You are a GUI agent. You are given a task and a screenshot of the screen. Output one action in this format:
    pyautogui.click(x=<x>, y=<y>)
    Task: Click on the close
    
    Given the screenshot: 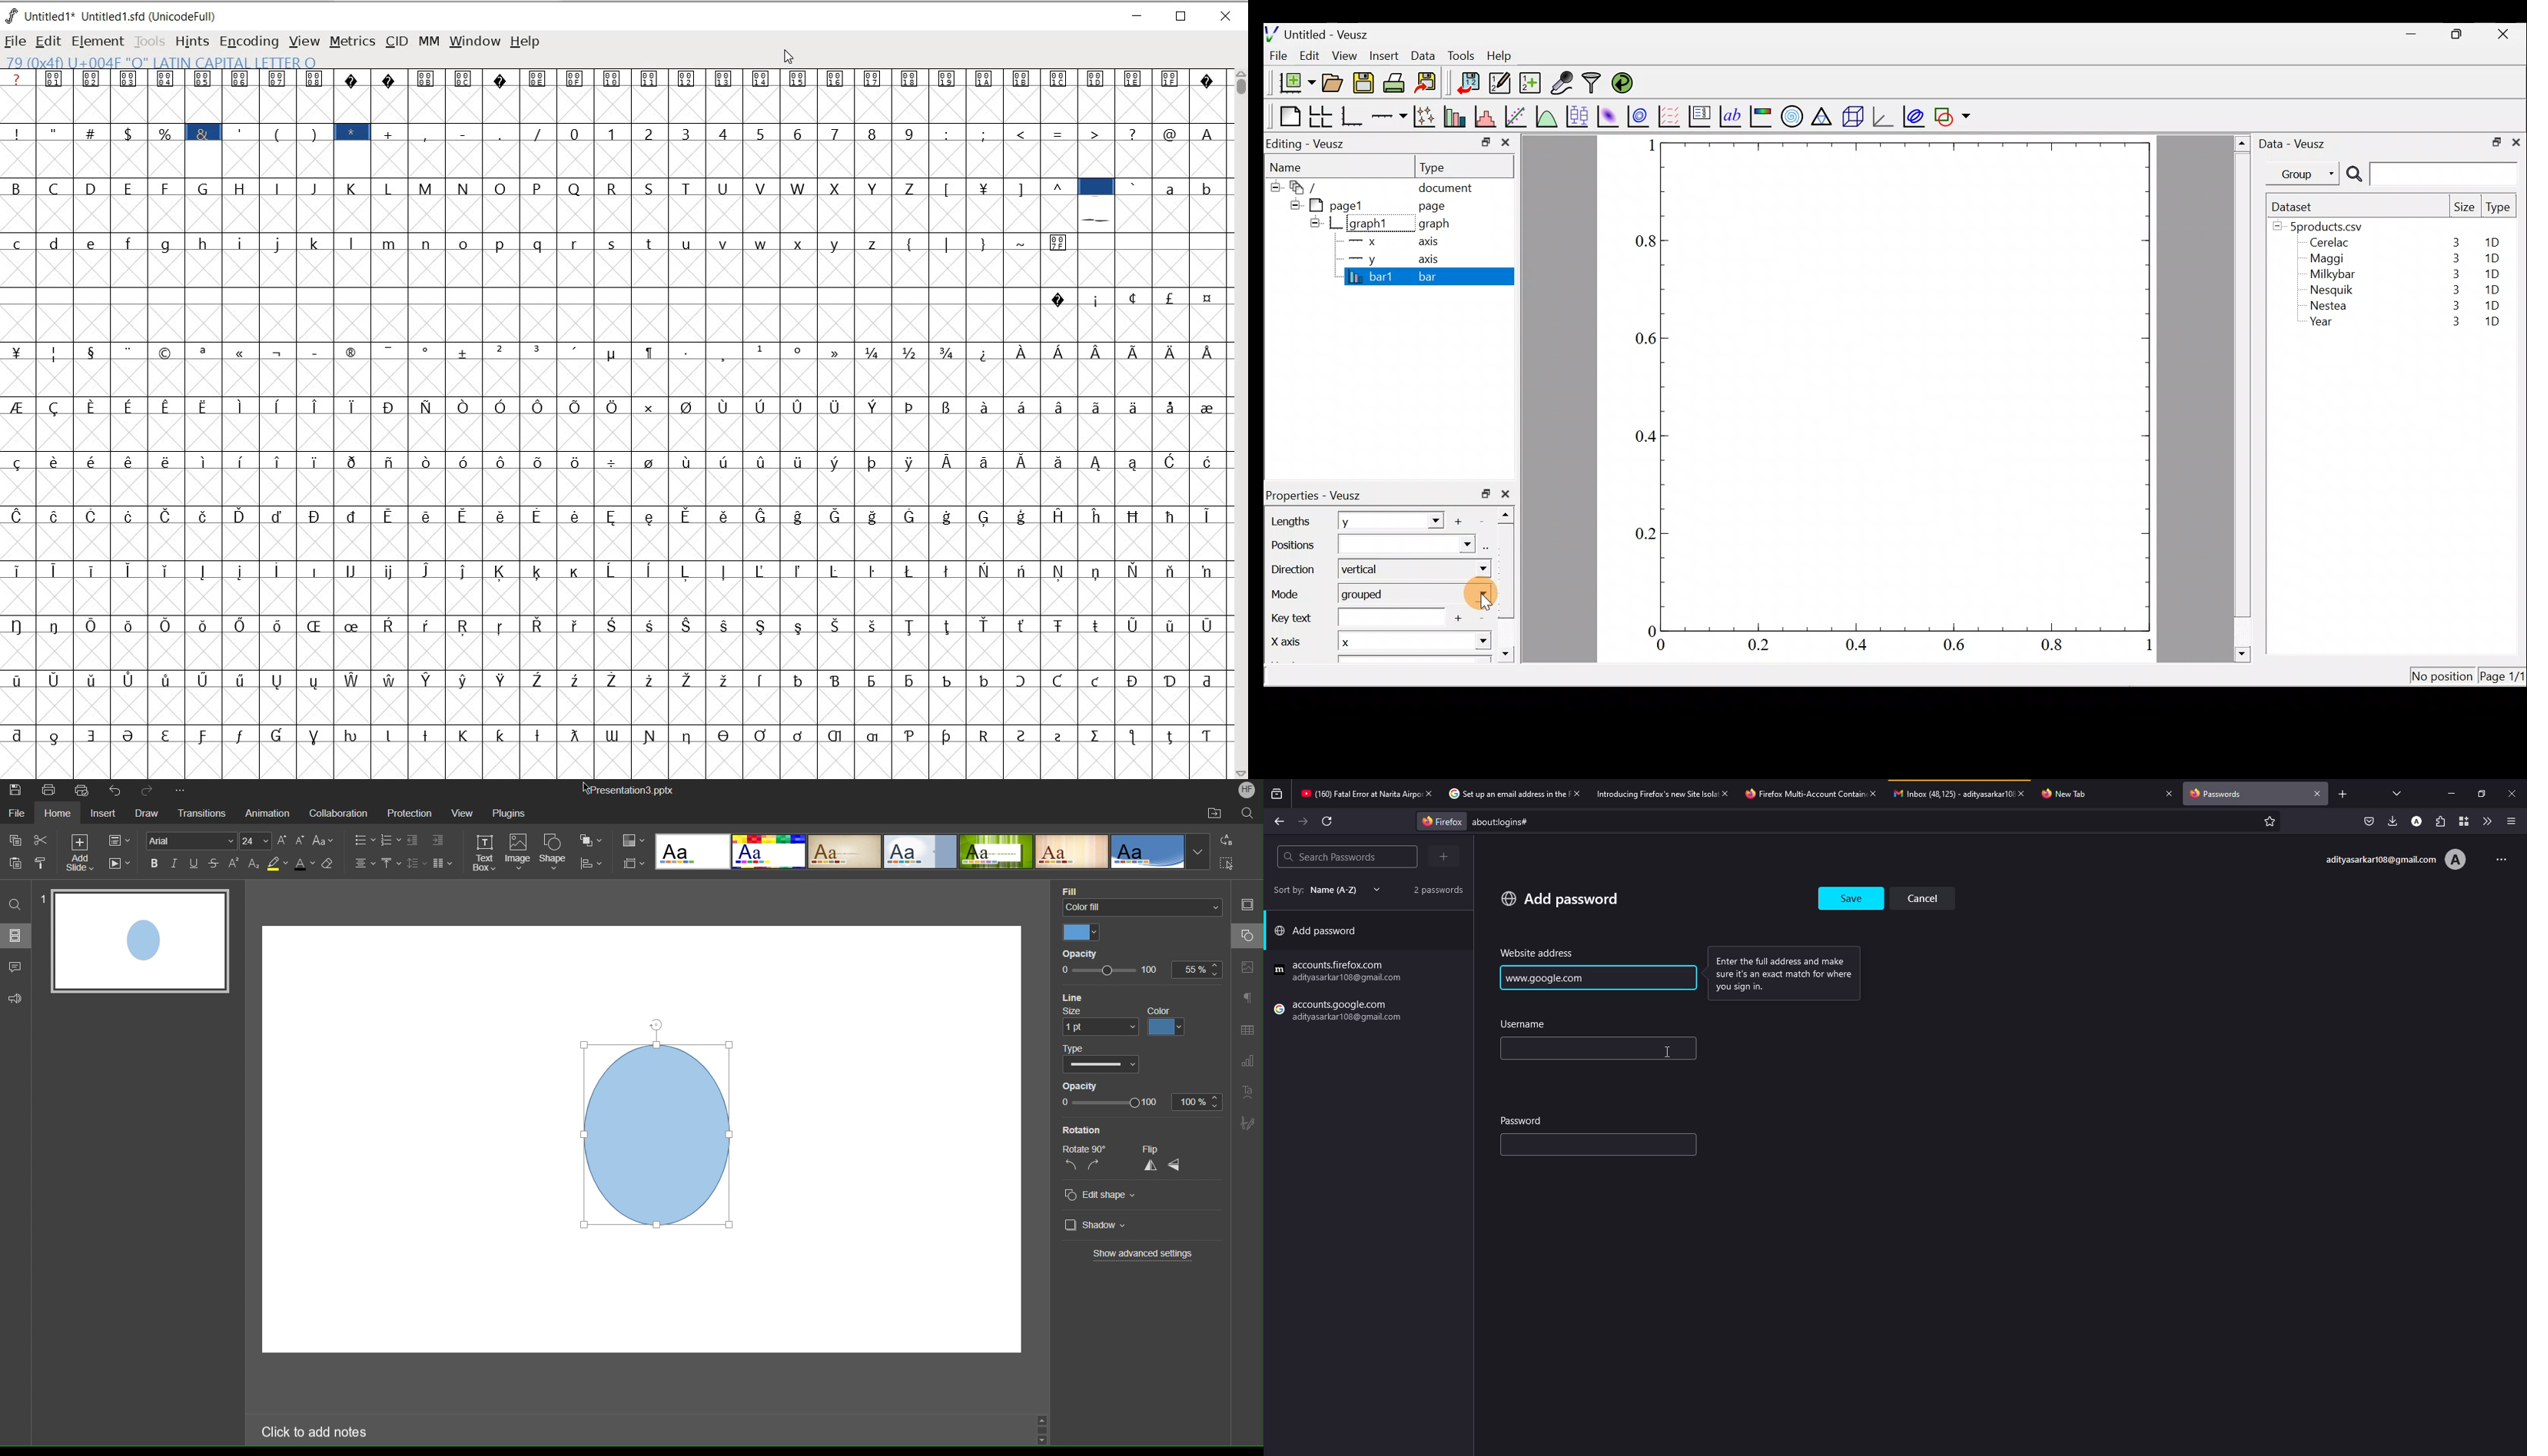 What is the action you would take?
    pyautogui.click(x=2026, y=793)
    